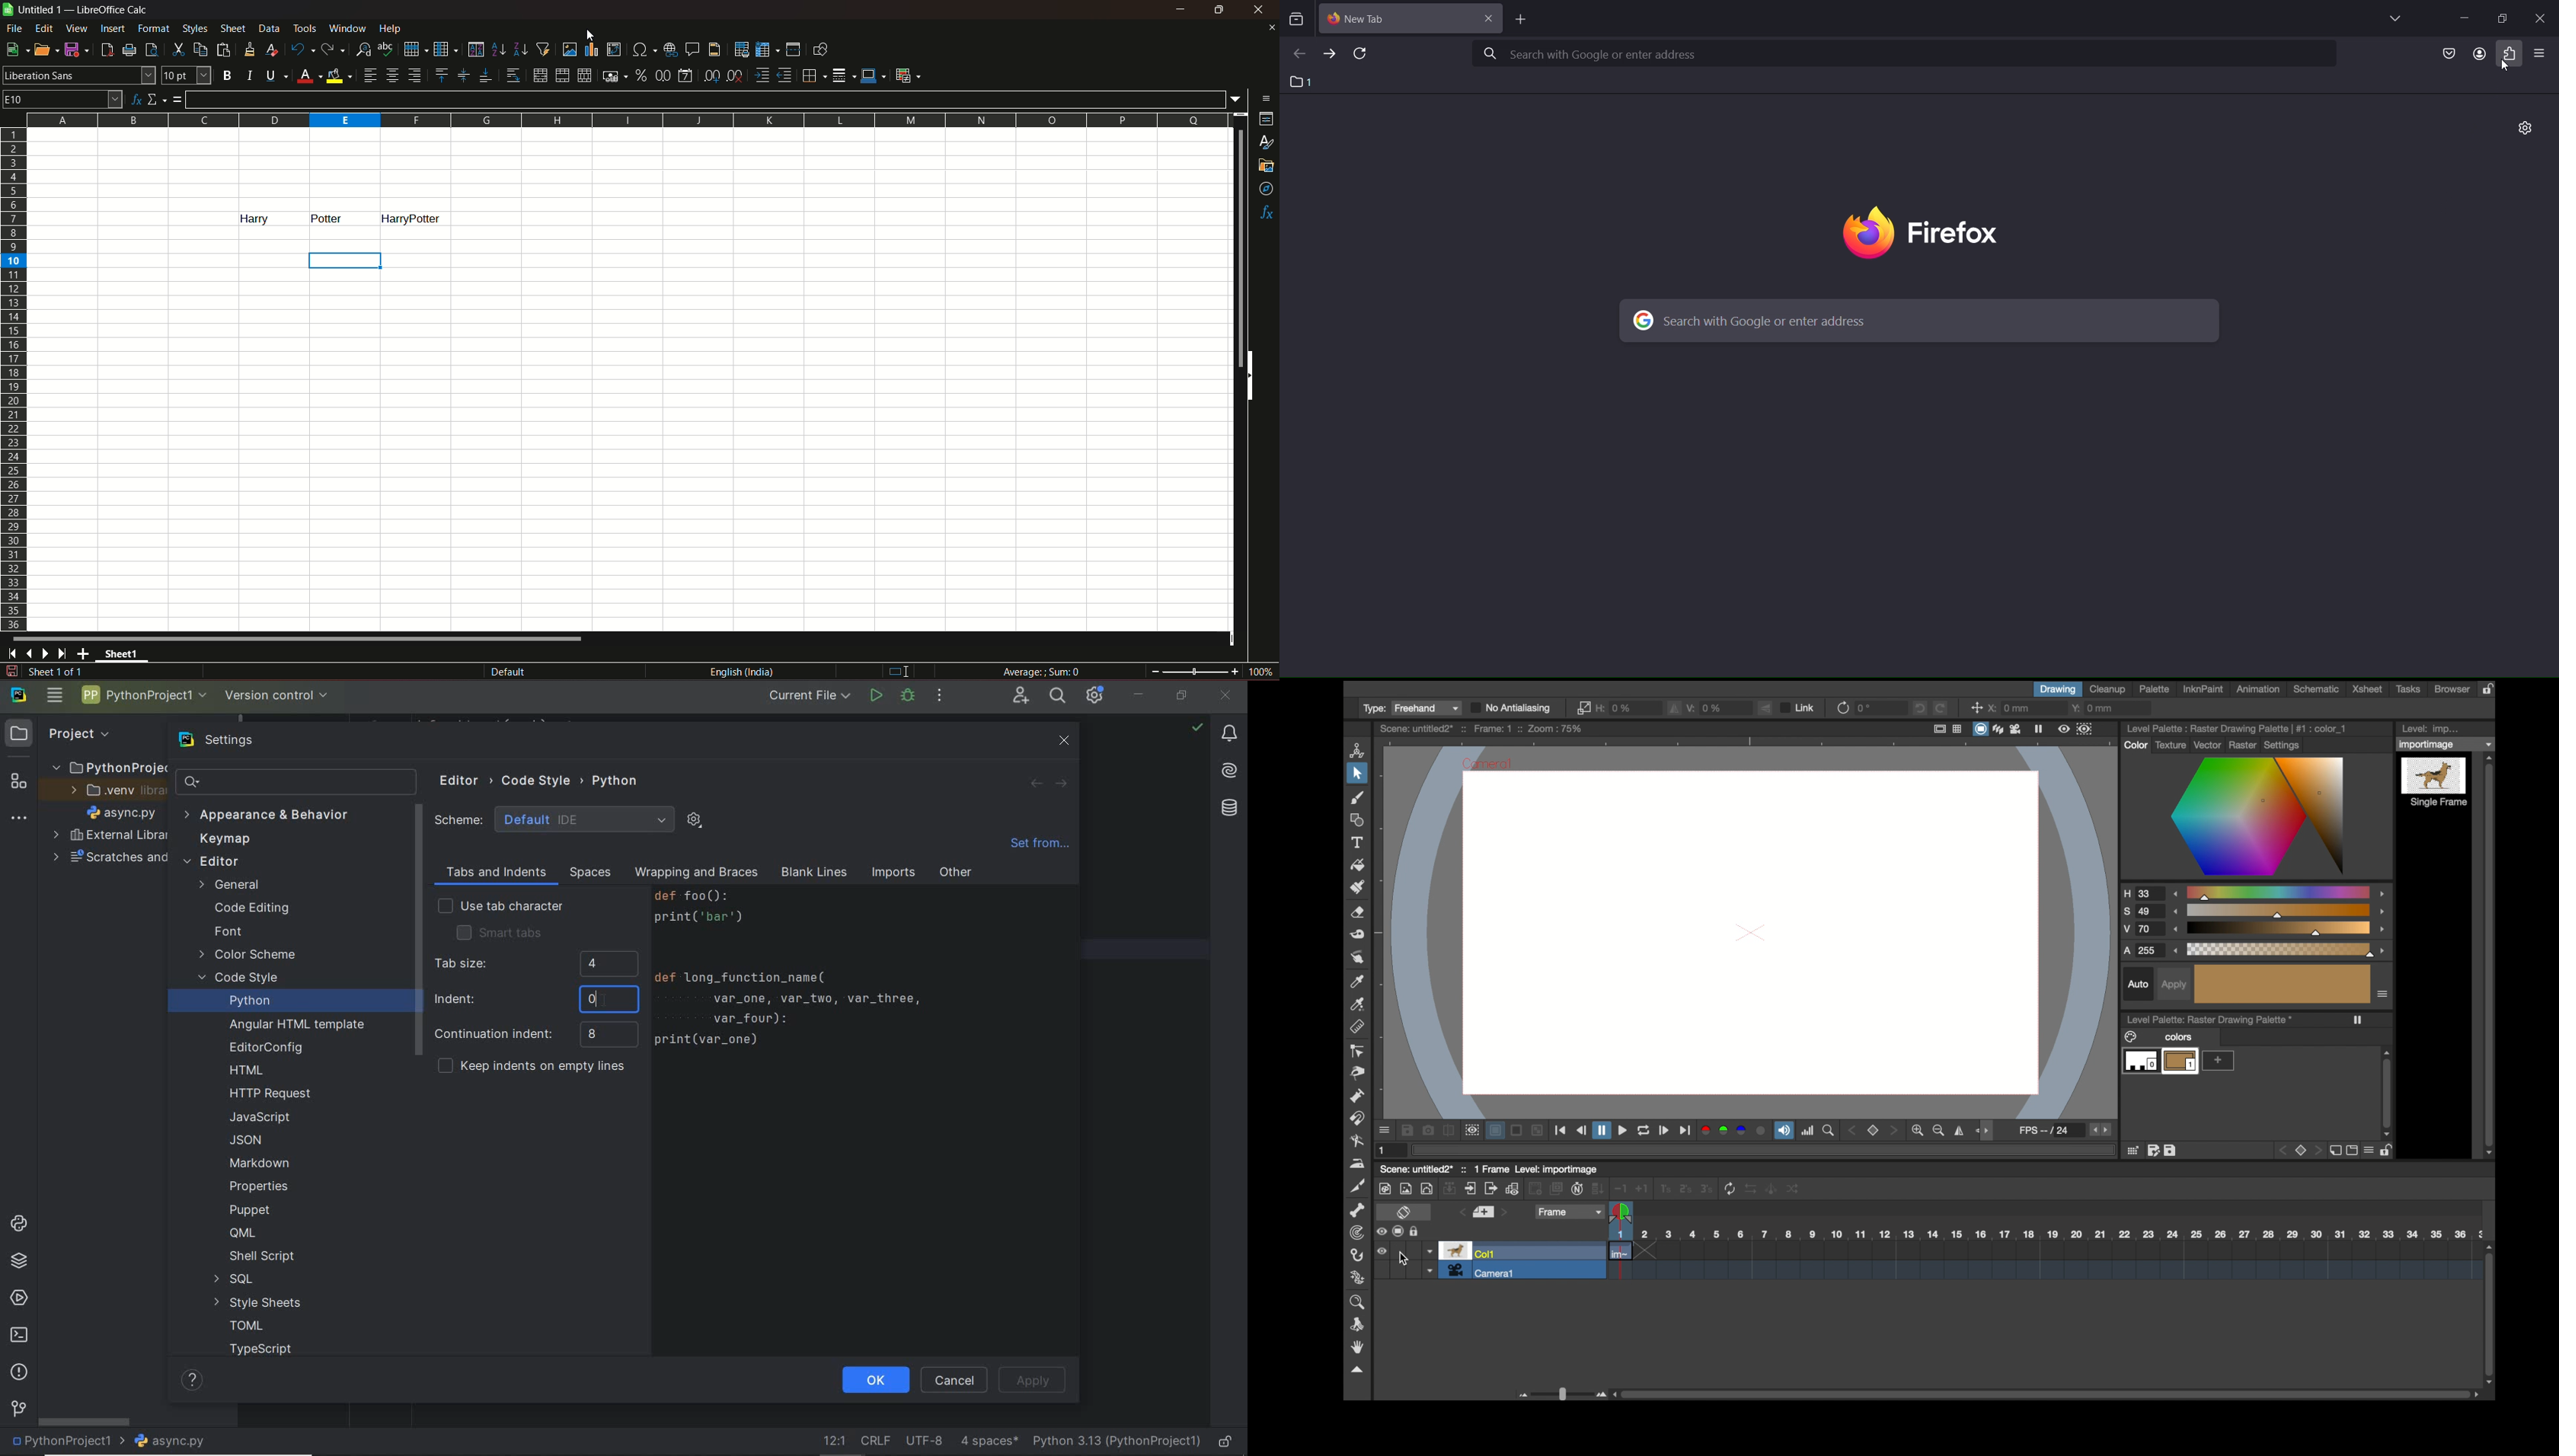  Describe the element at coordinates (2138, 984) in the screenshot. I see `auto` at that location.